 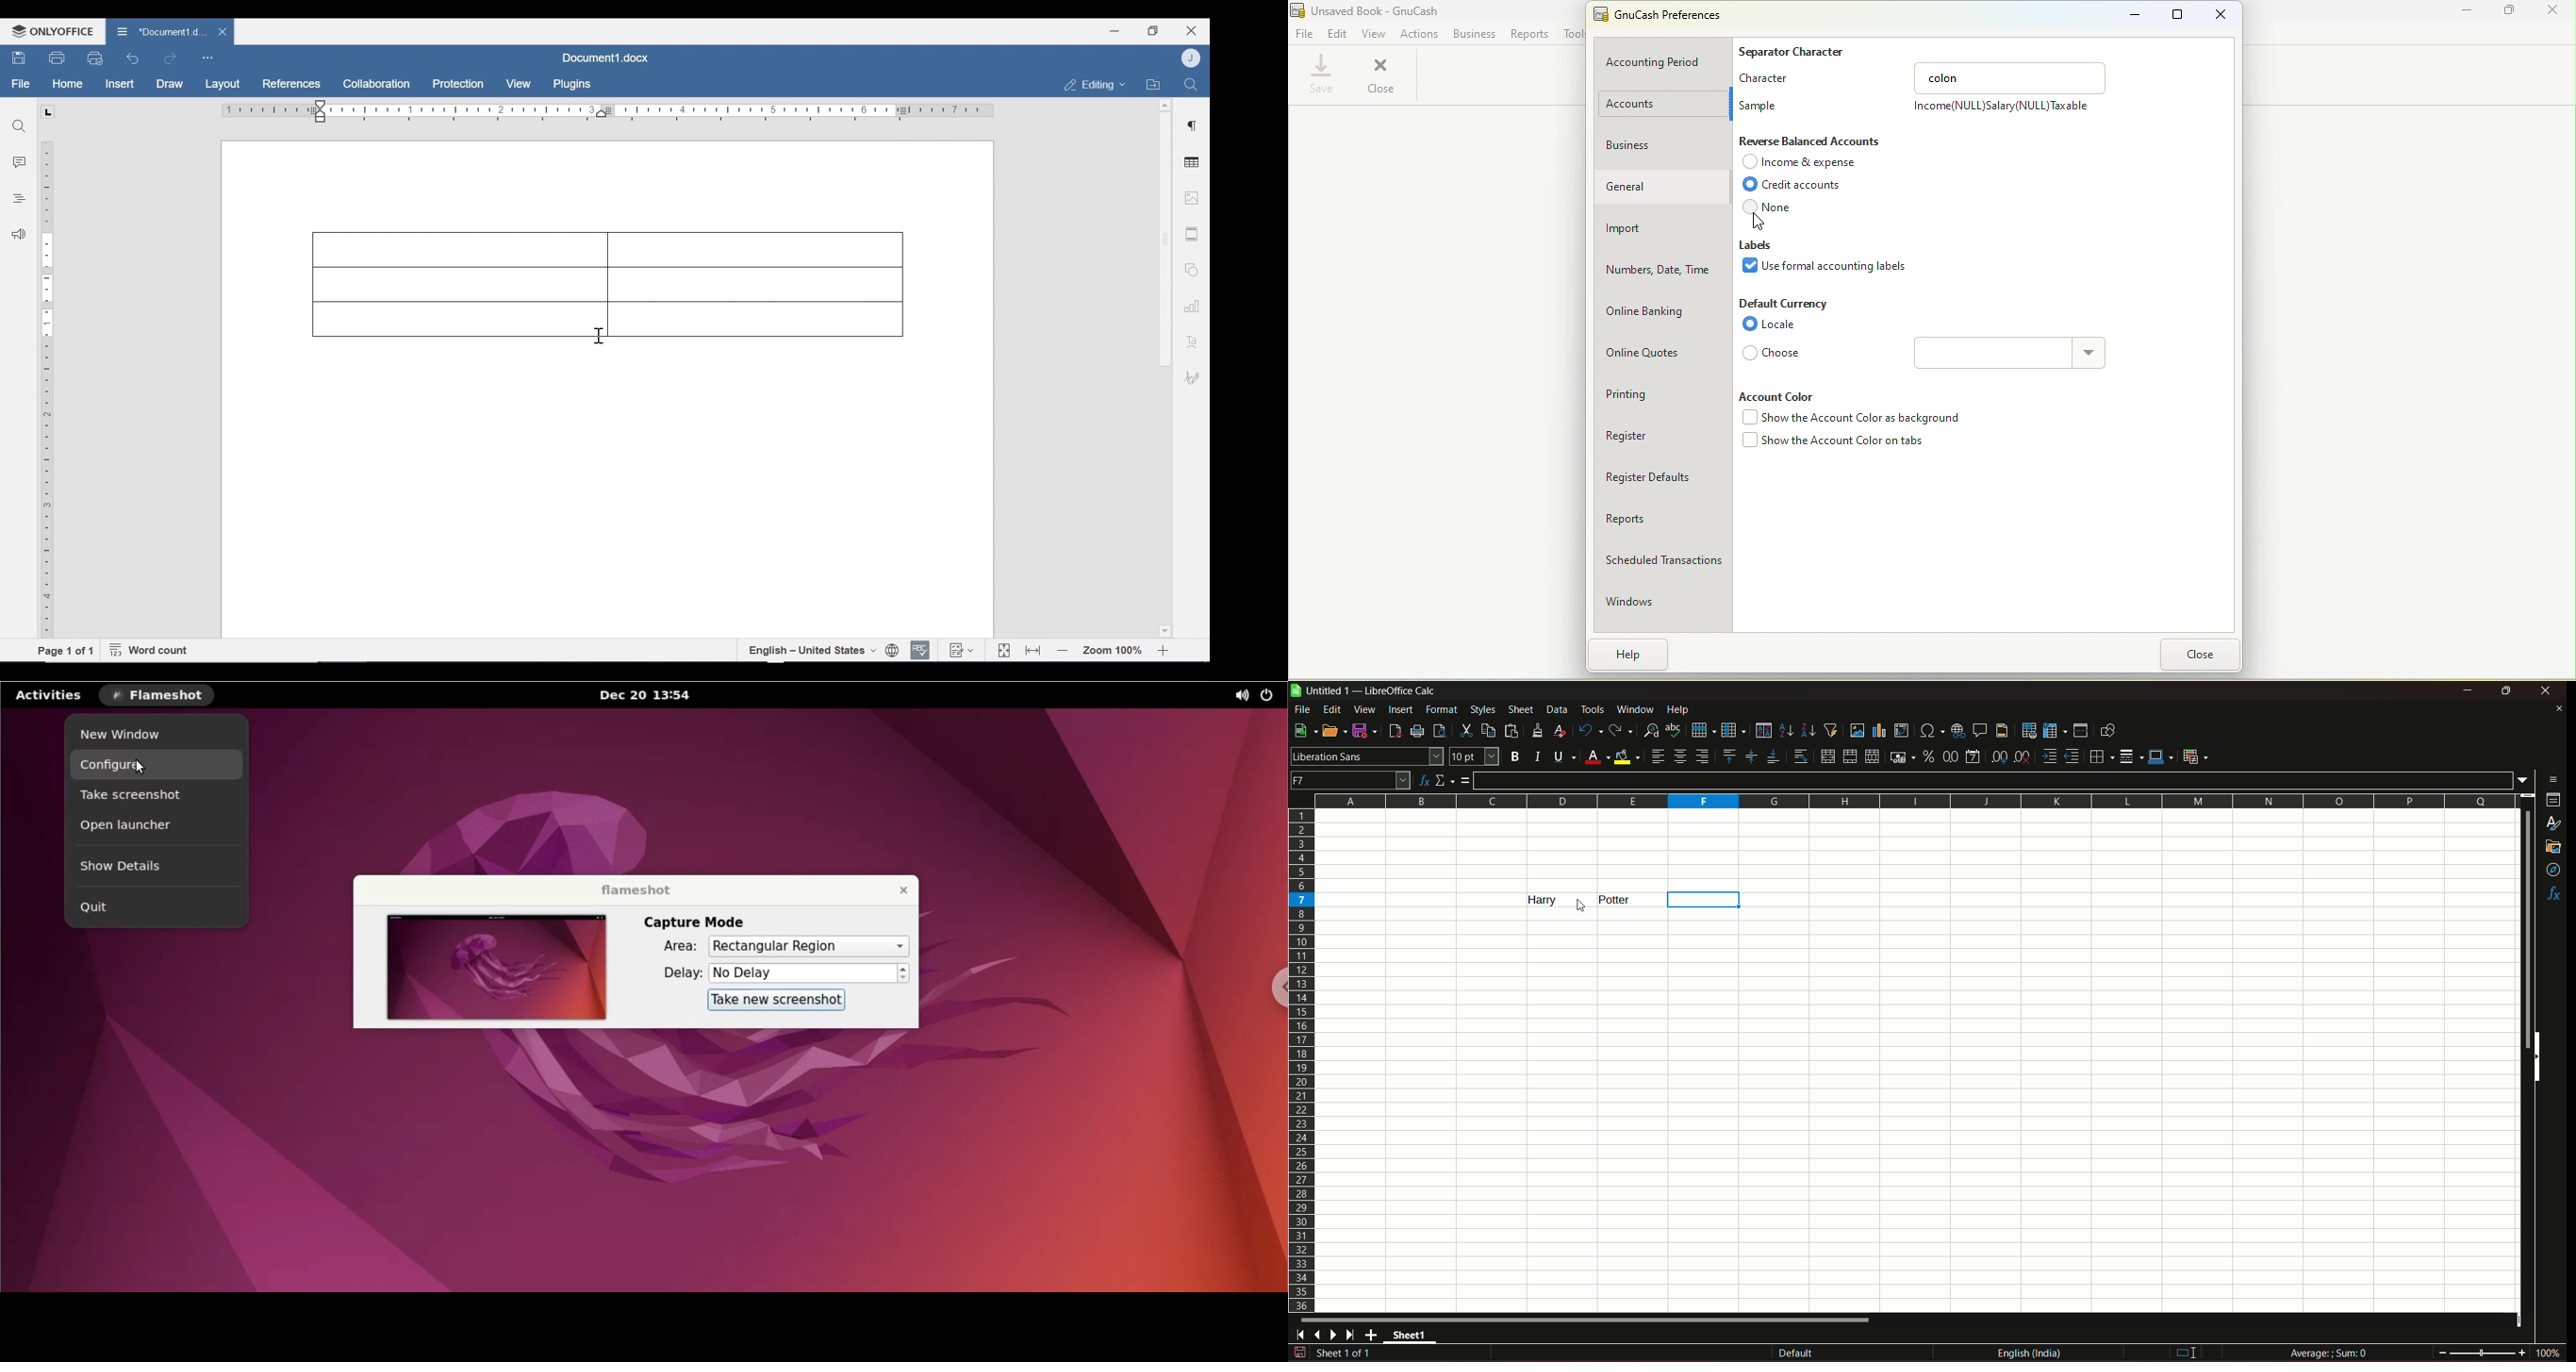 I want to click on Redo, so click(x=170, y=59).